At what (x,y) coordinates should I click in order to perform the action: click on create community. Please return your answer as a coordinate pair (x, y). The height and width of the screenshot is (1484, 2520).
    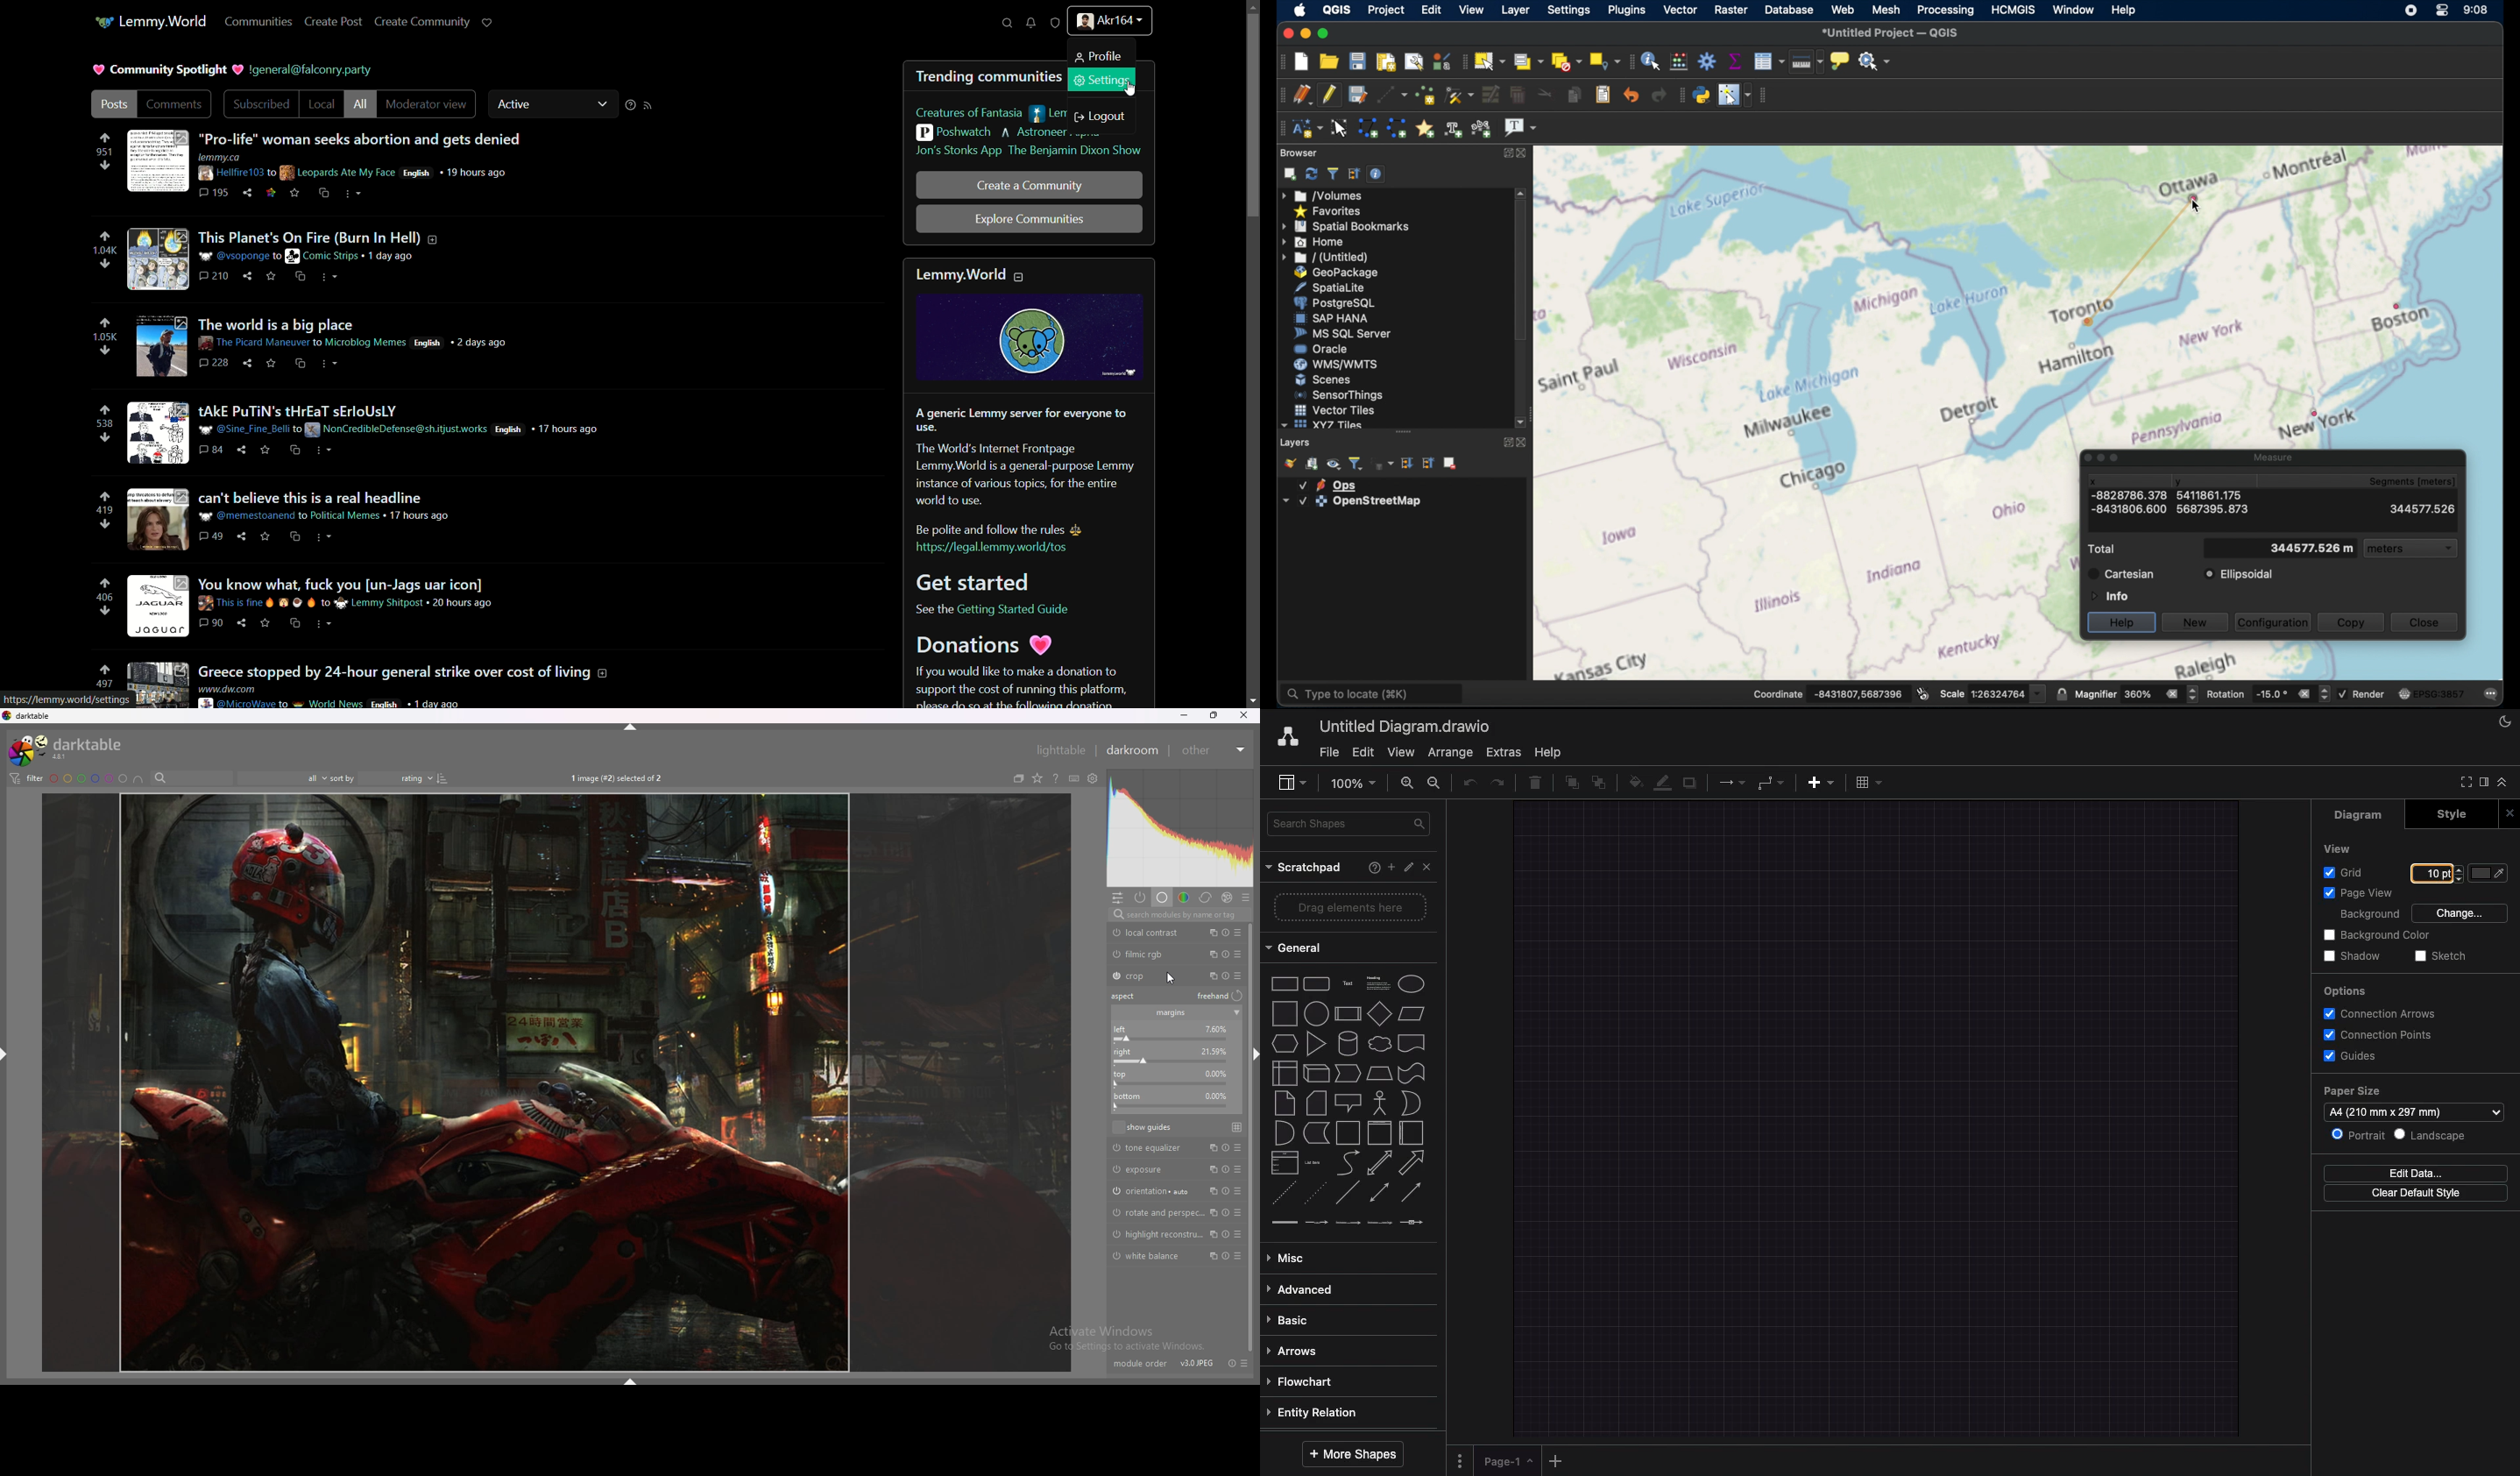
    Looking at the image, I should click on (423, 22).